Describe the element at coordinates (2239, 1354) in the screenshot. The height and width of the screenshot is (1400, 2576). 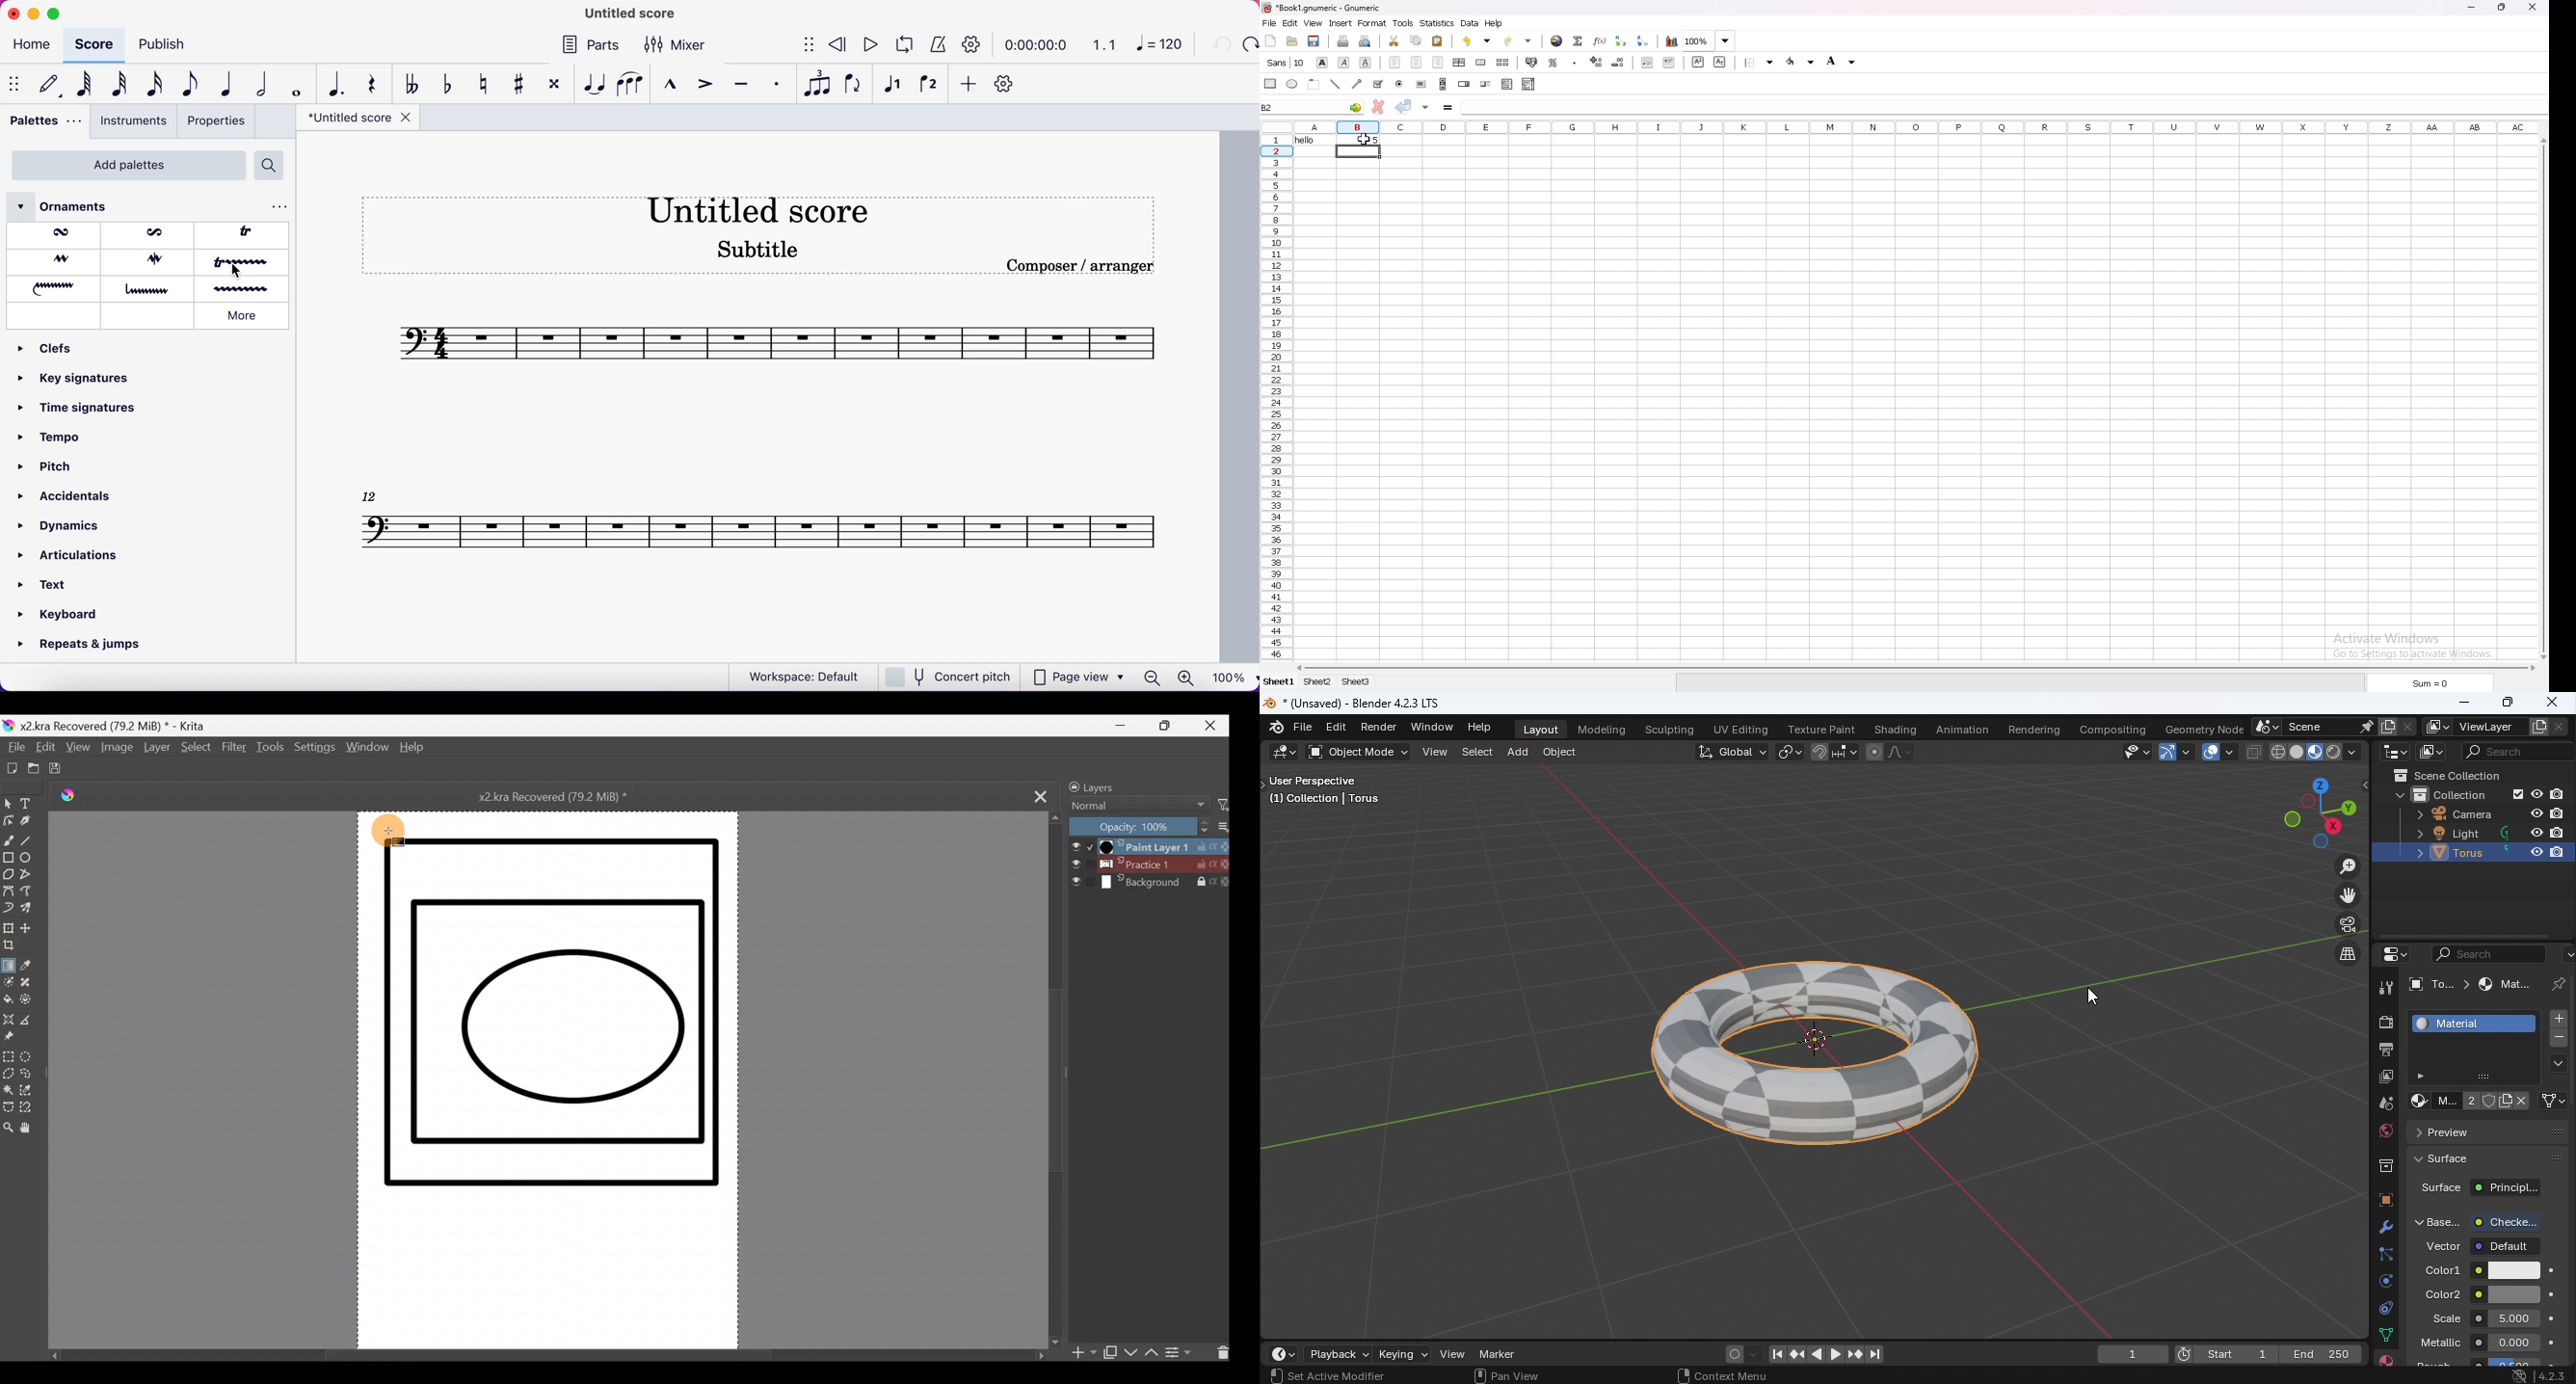
I see `Start 1` at that location.